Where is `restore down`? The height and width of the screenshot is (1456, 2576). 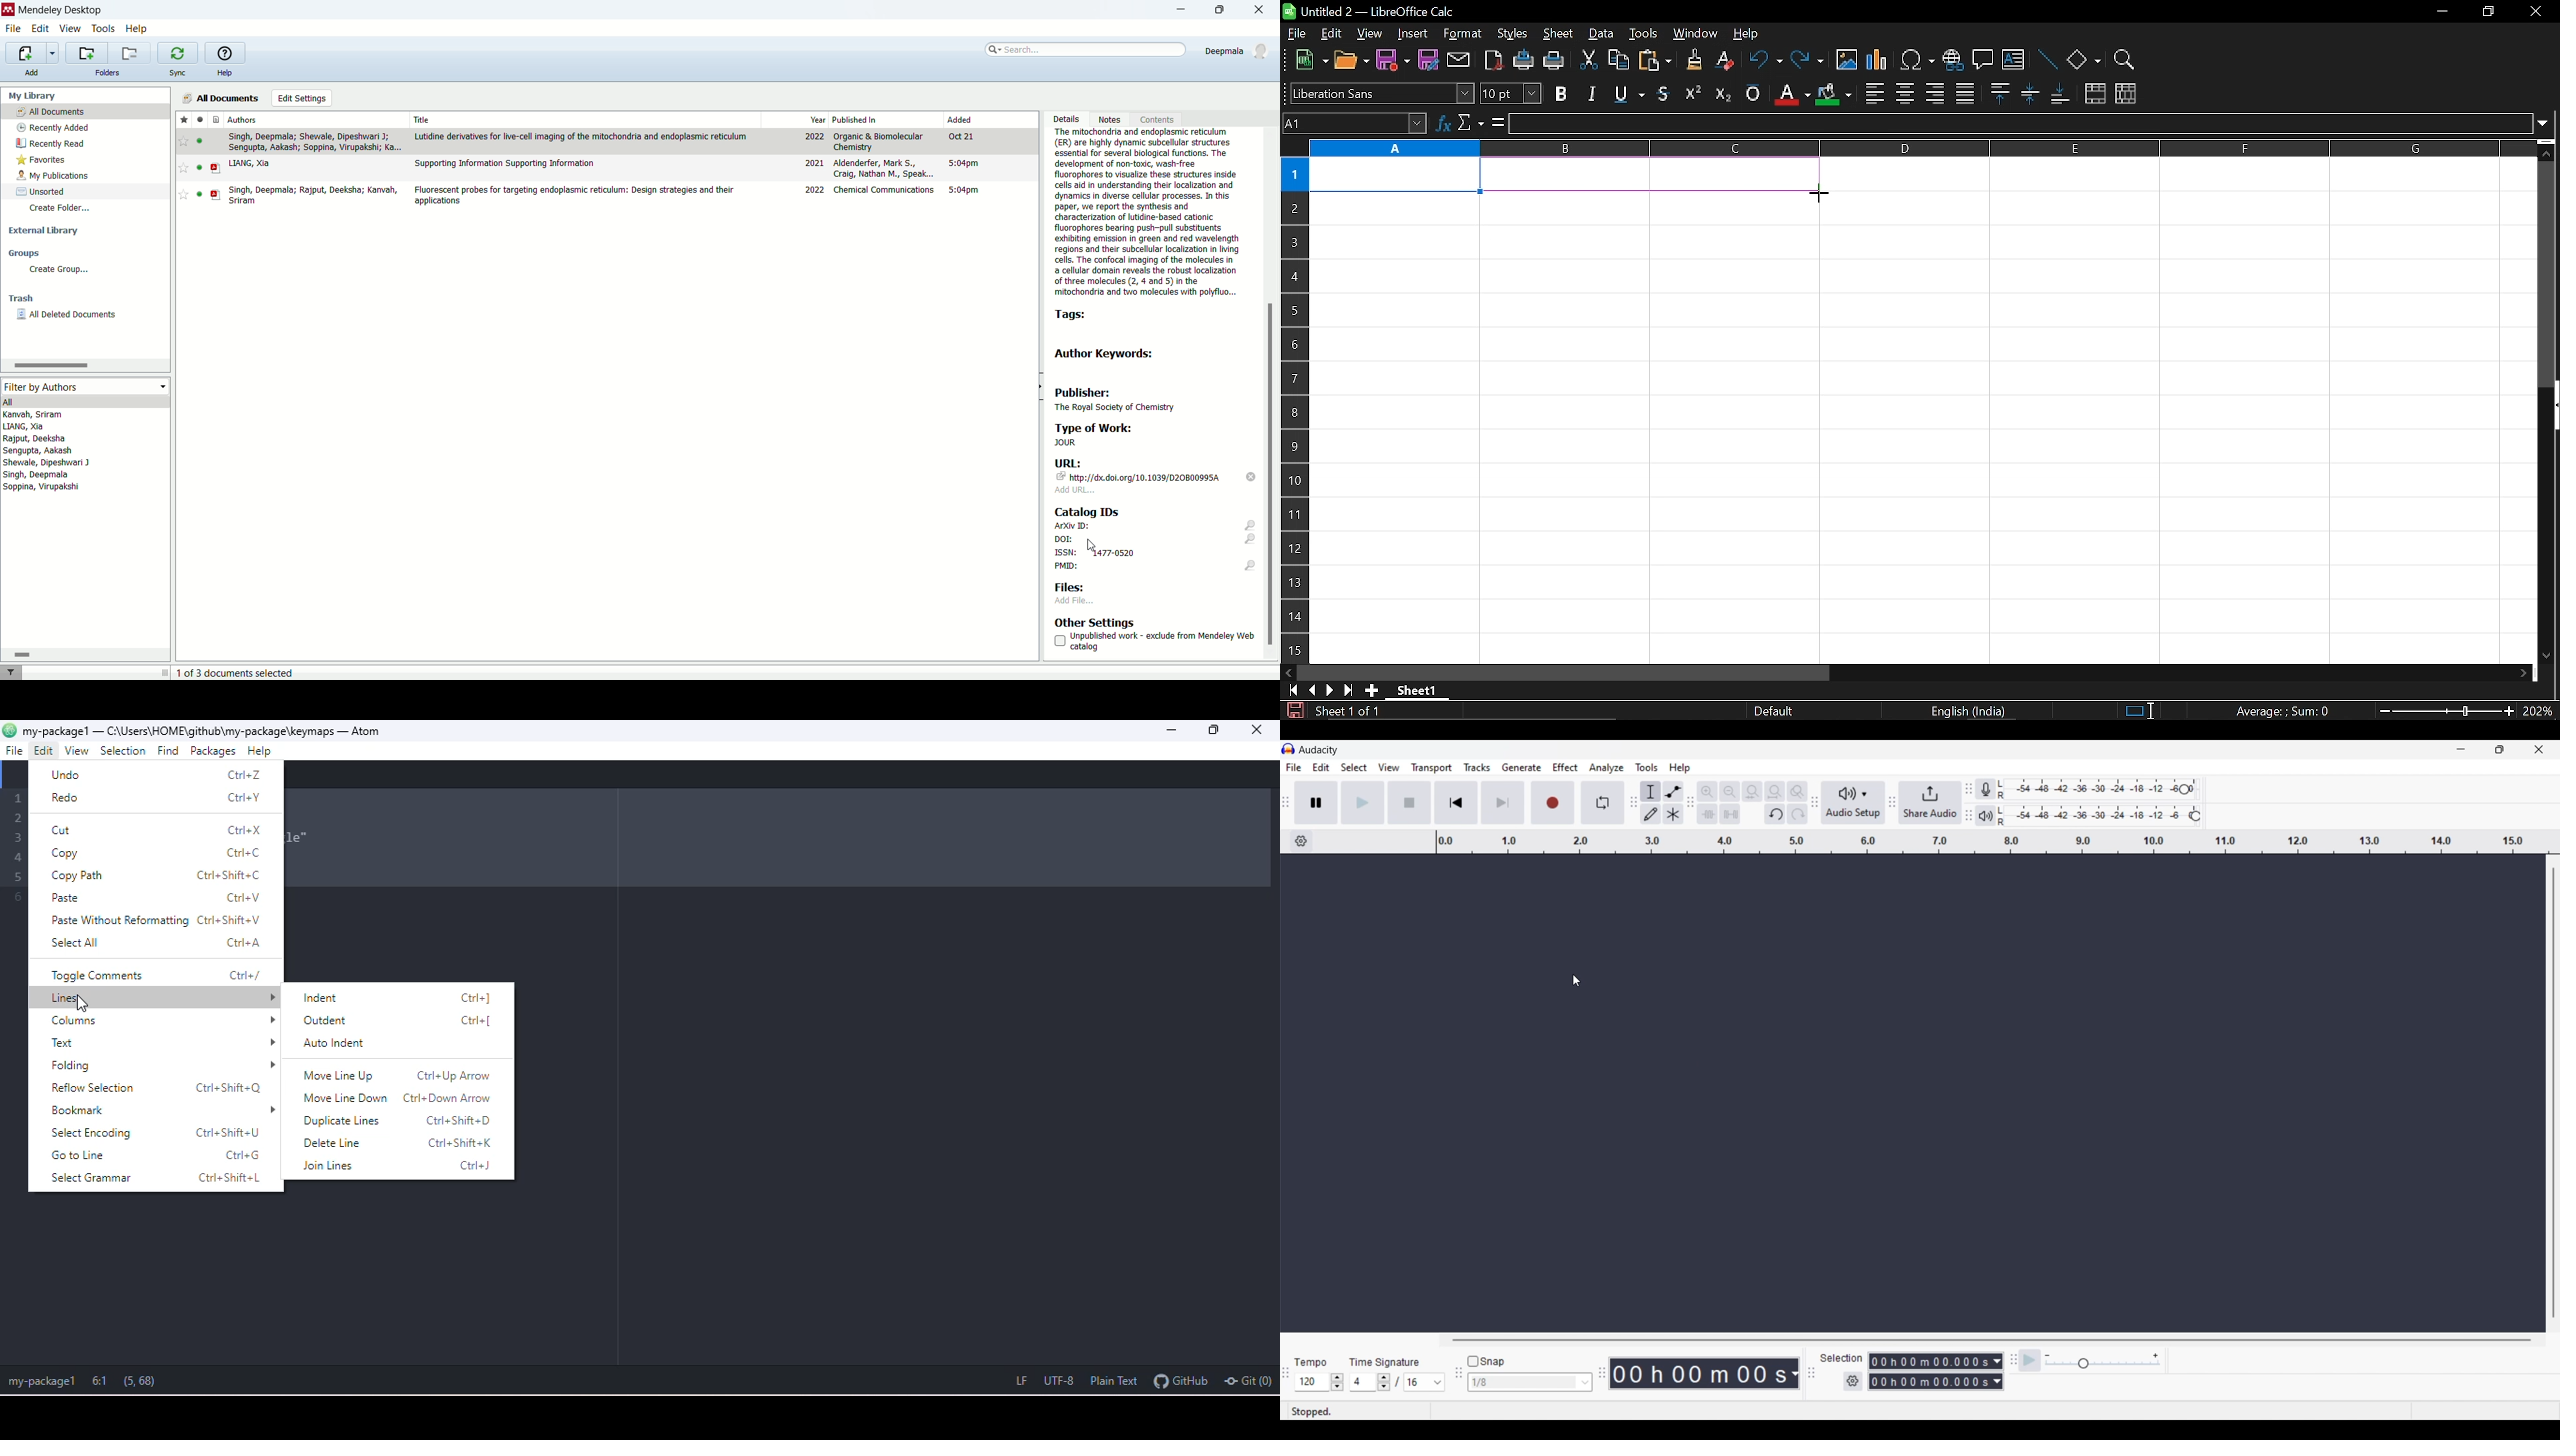 restore down is located at coordinates (2487, 10).